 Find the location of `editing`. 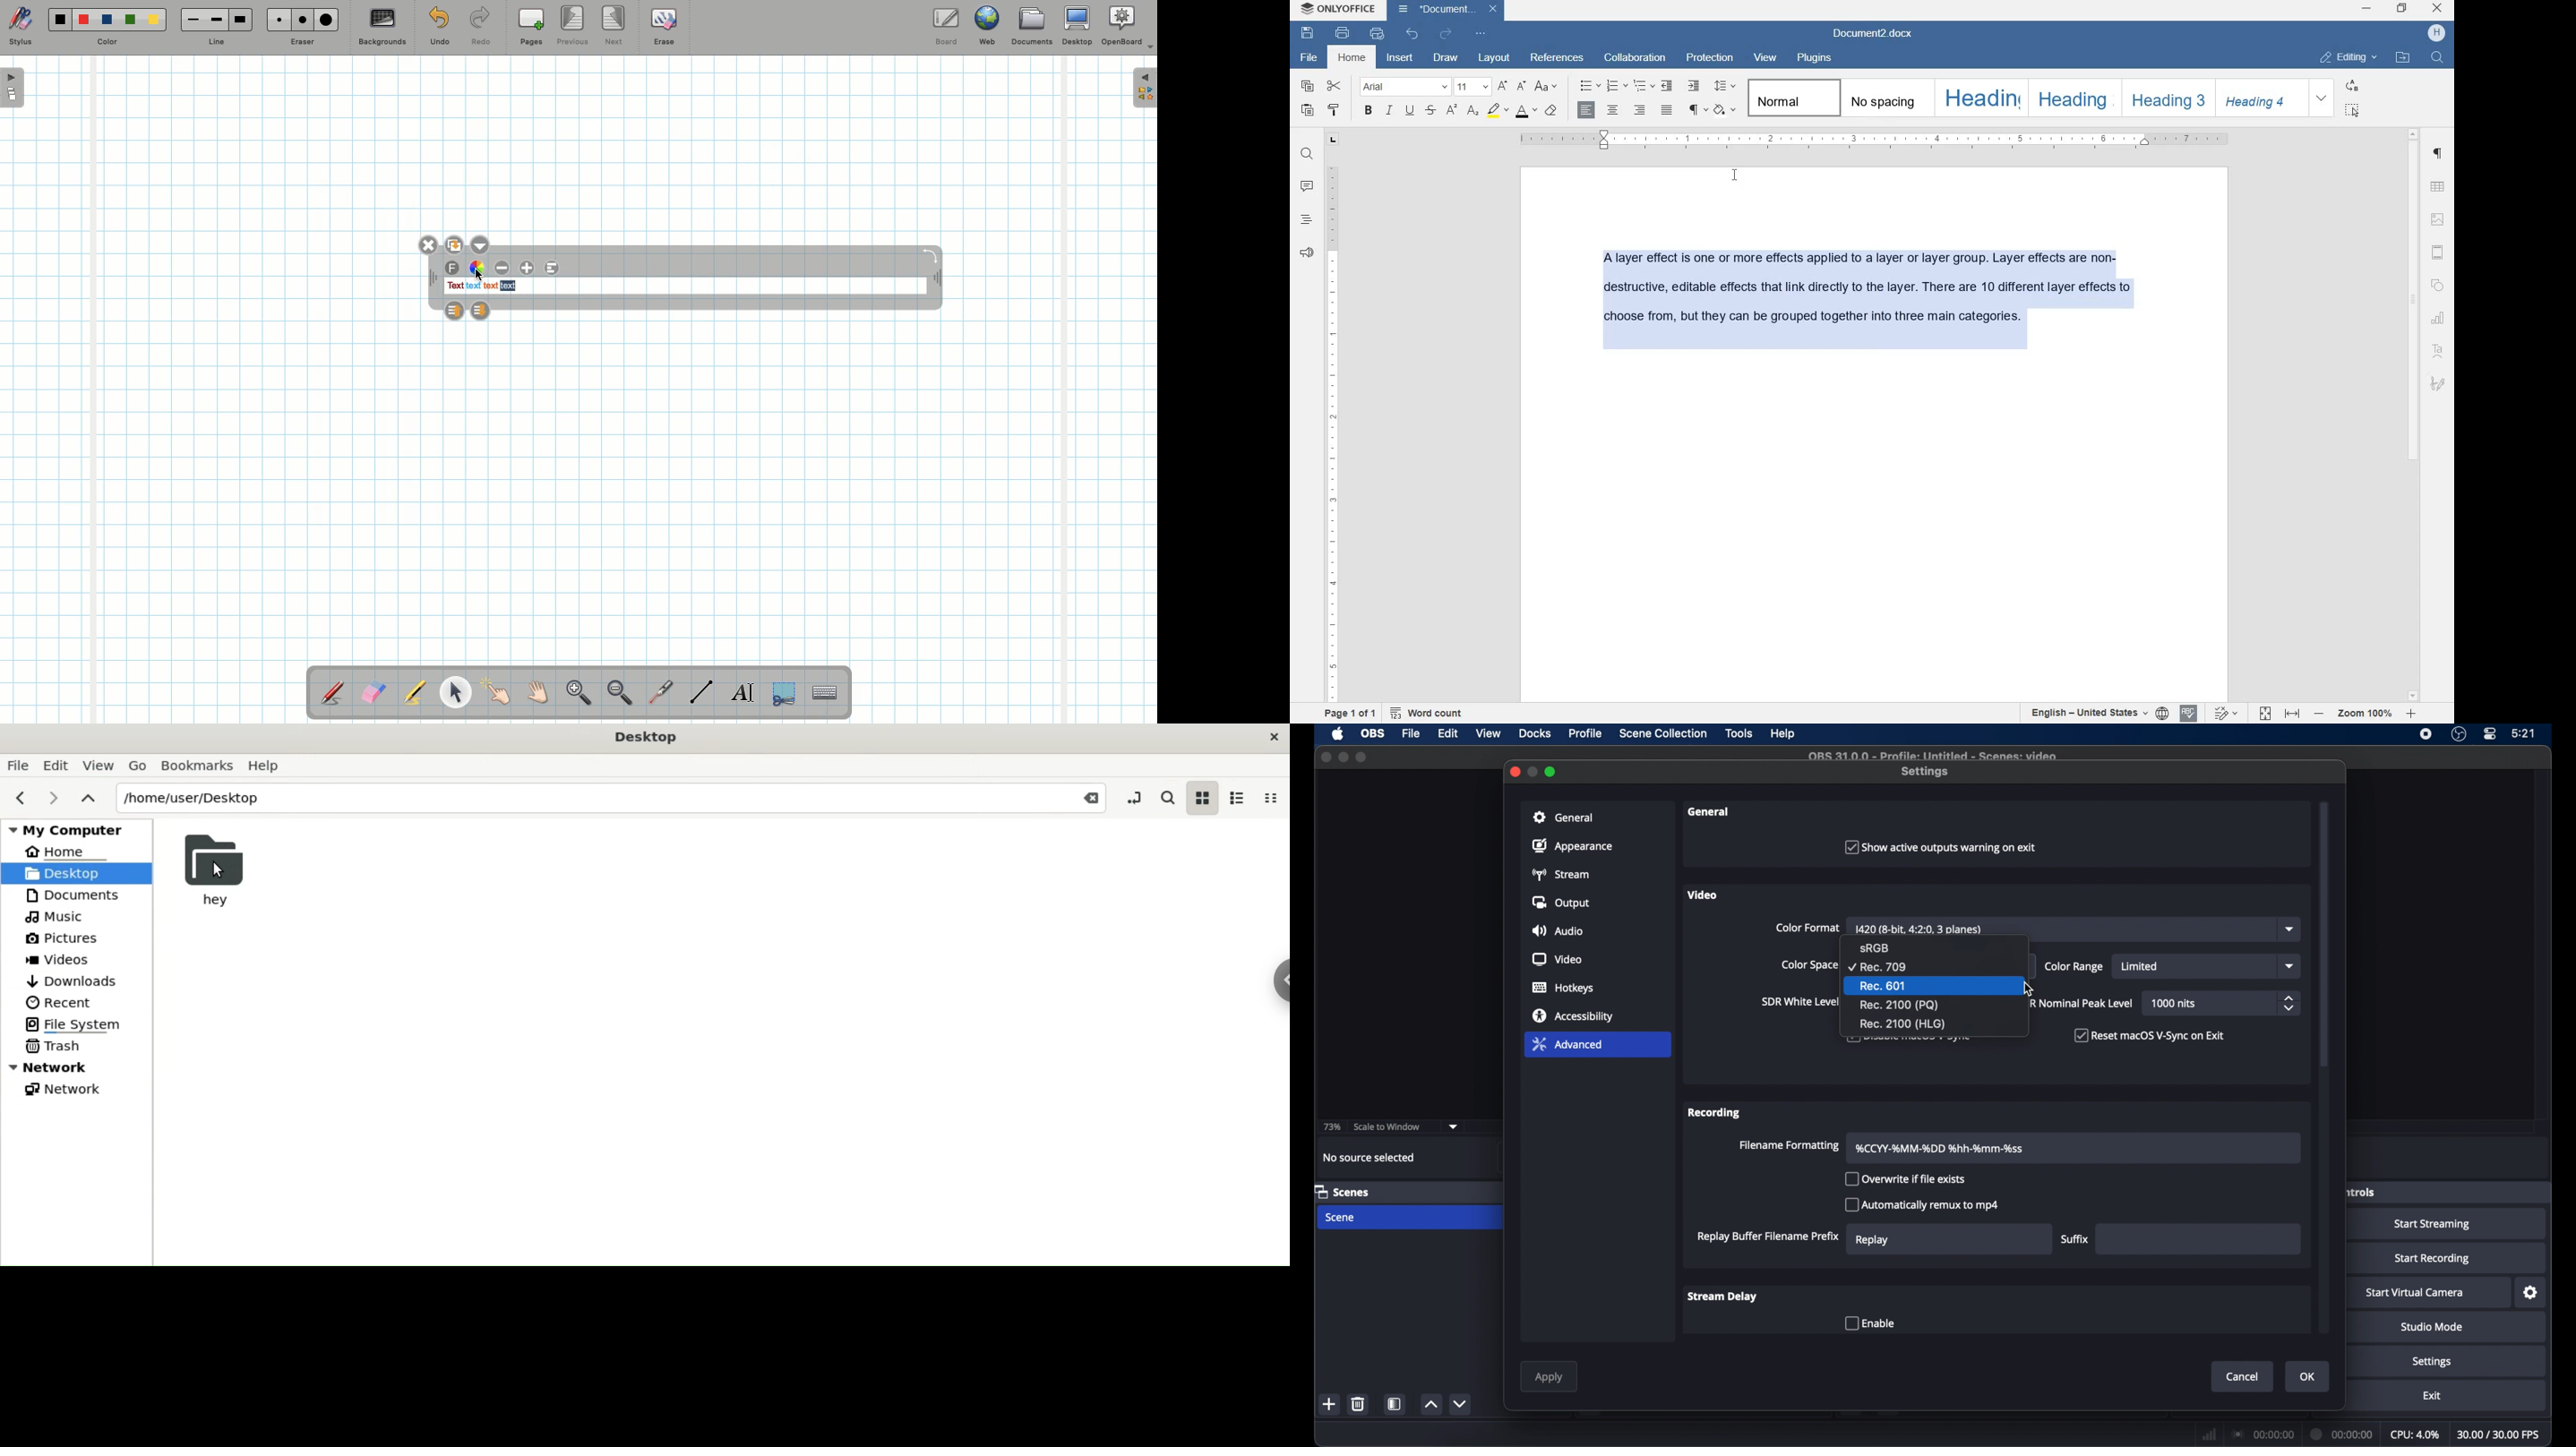

editing is located at coordinates (2350, 59).